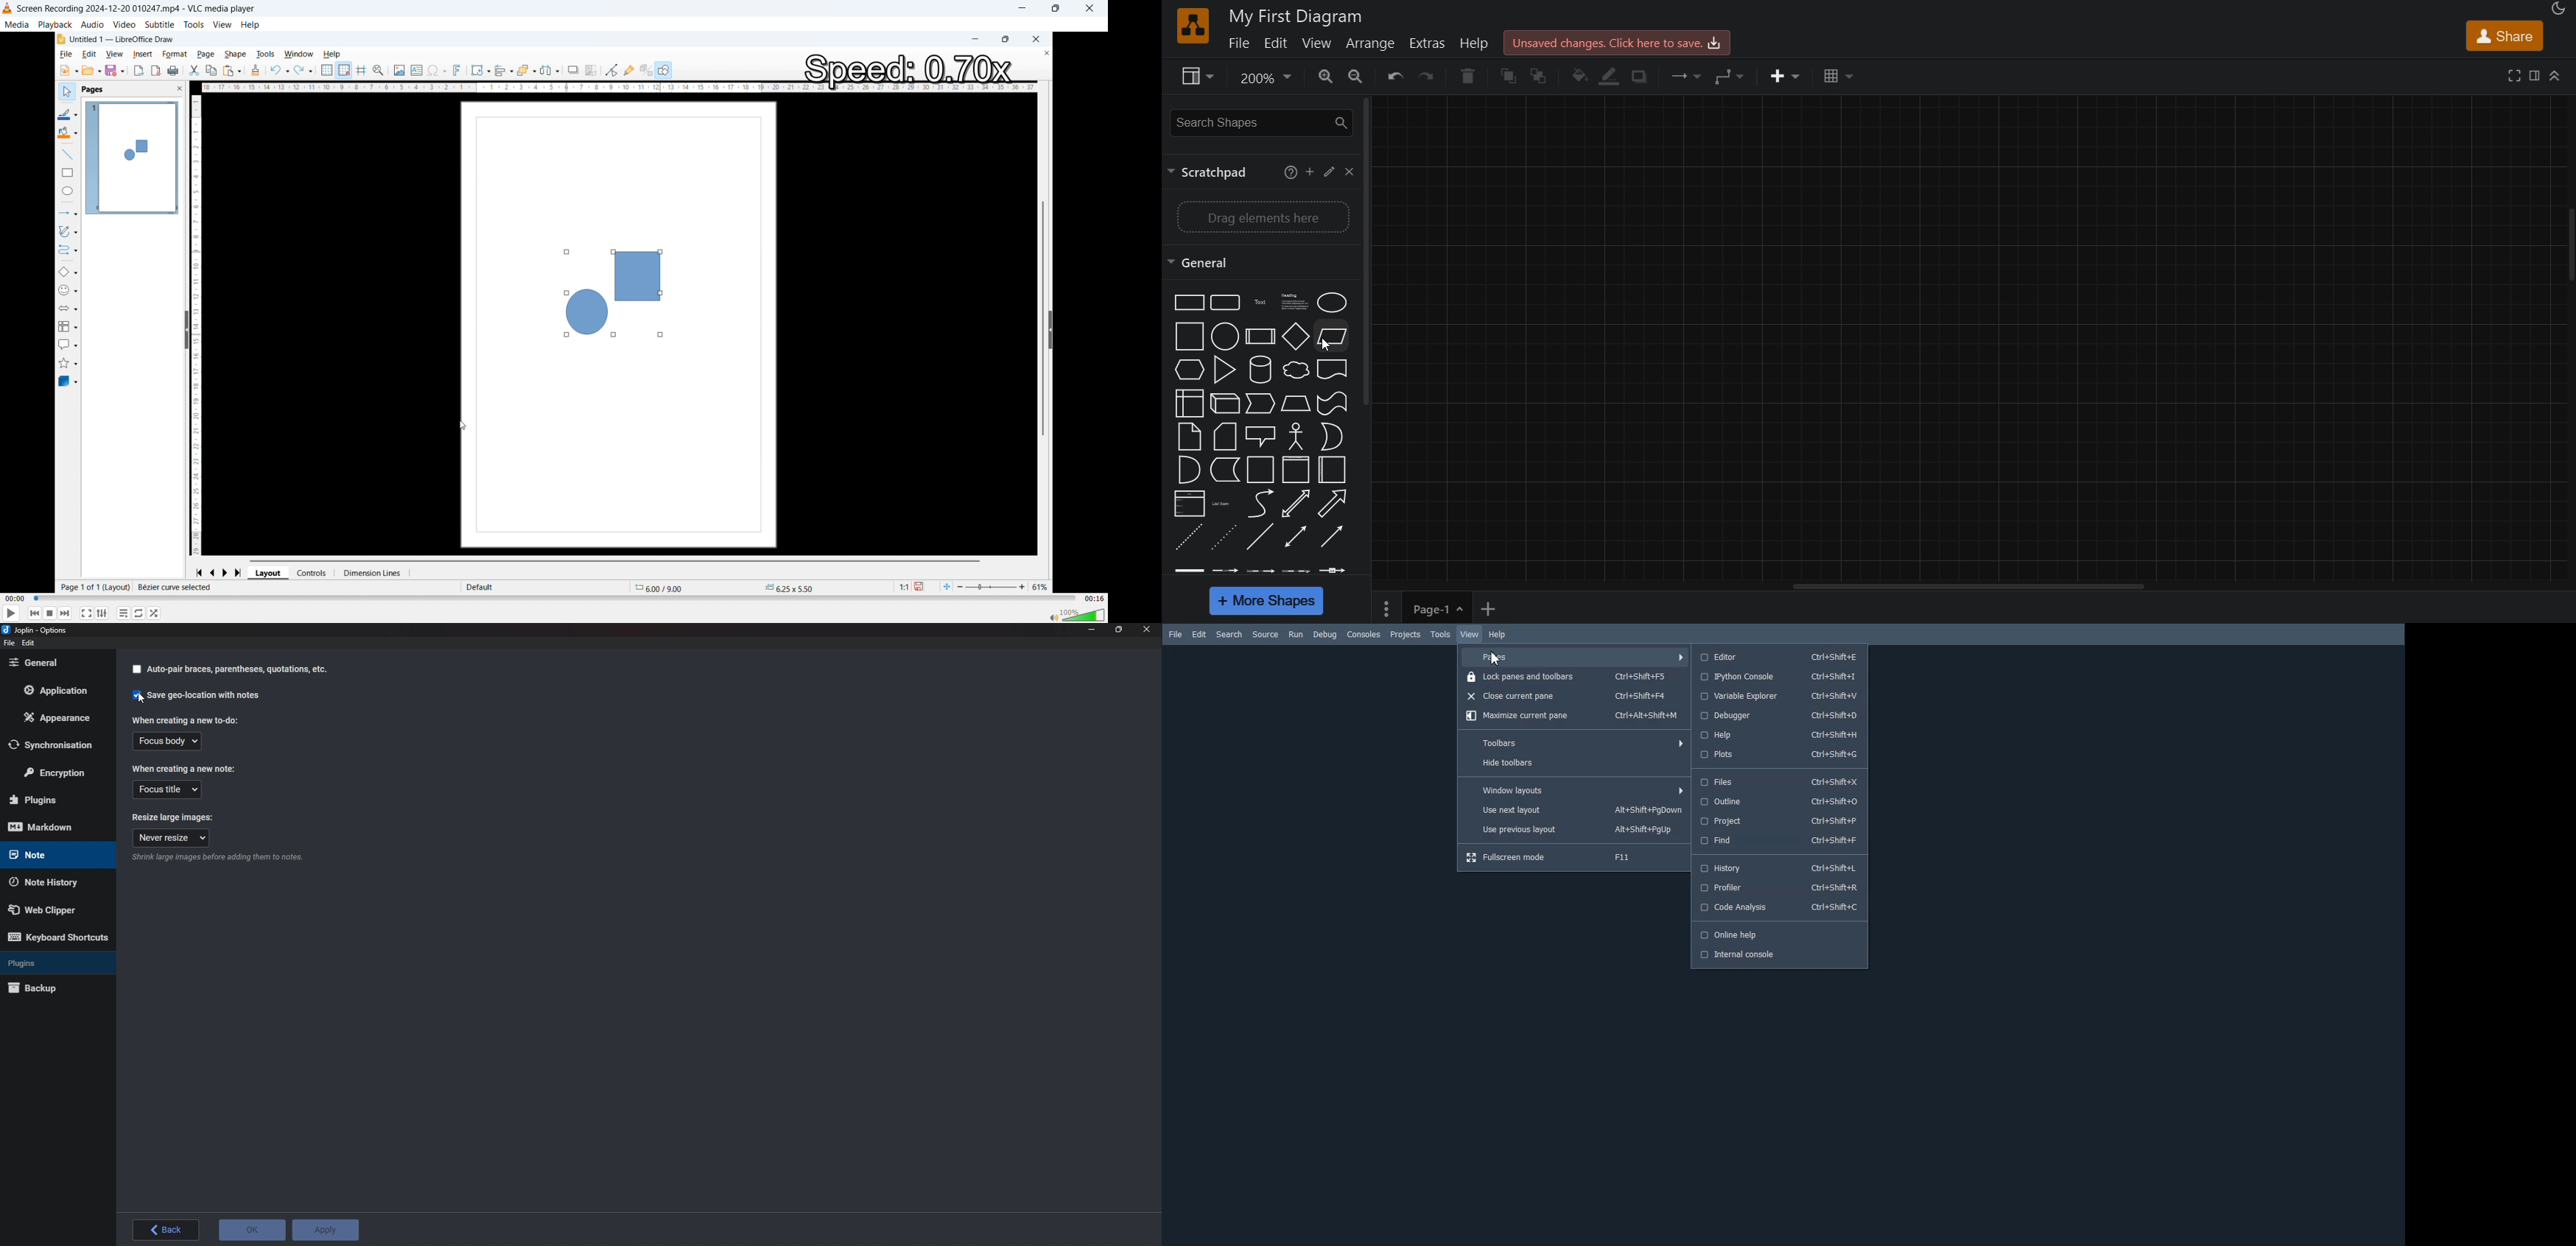  Describe the element at coordinates (1780, 716) in the screenshot. I see `Debugger` at that location.